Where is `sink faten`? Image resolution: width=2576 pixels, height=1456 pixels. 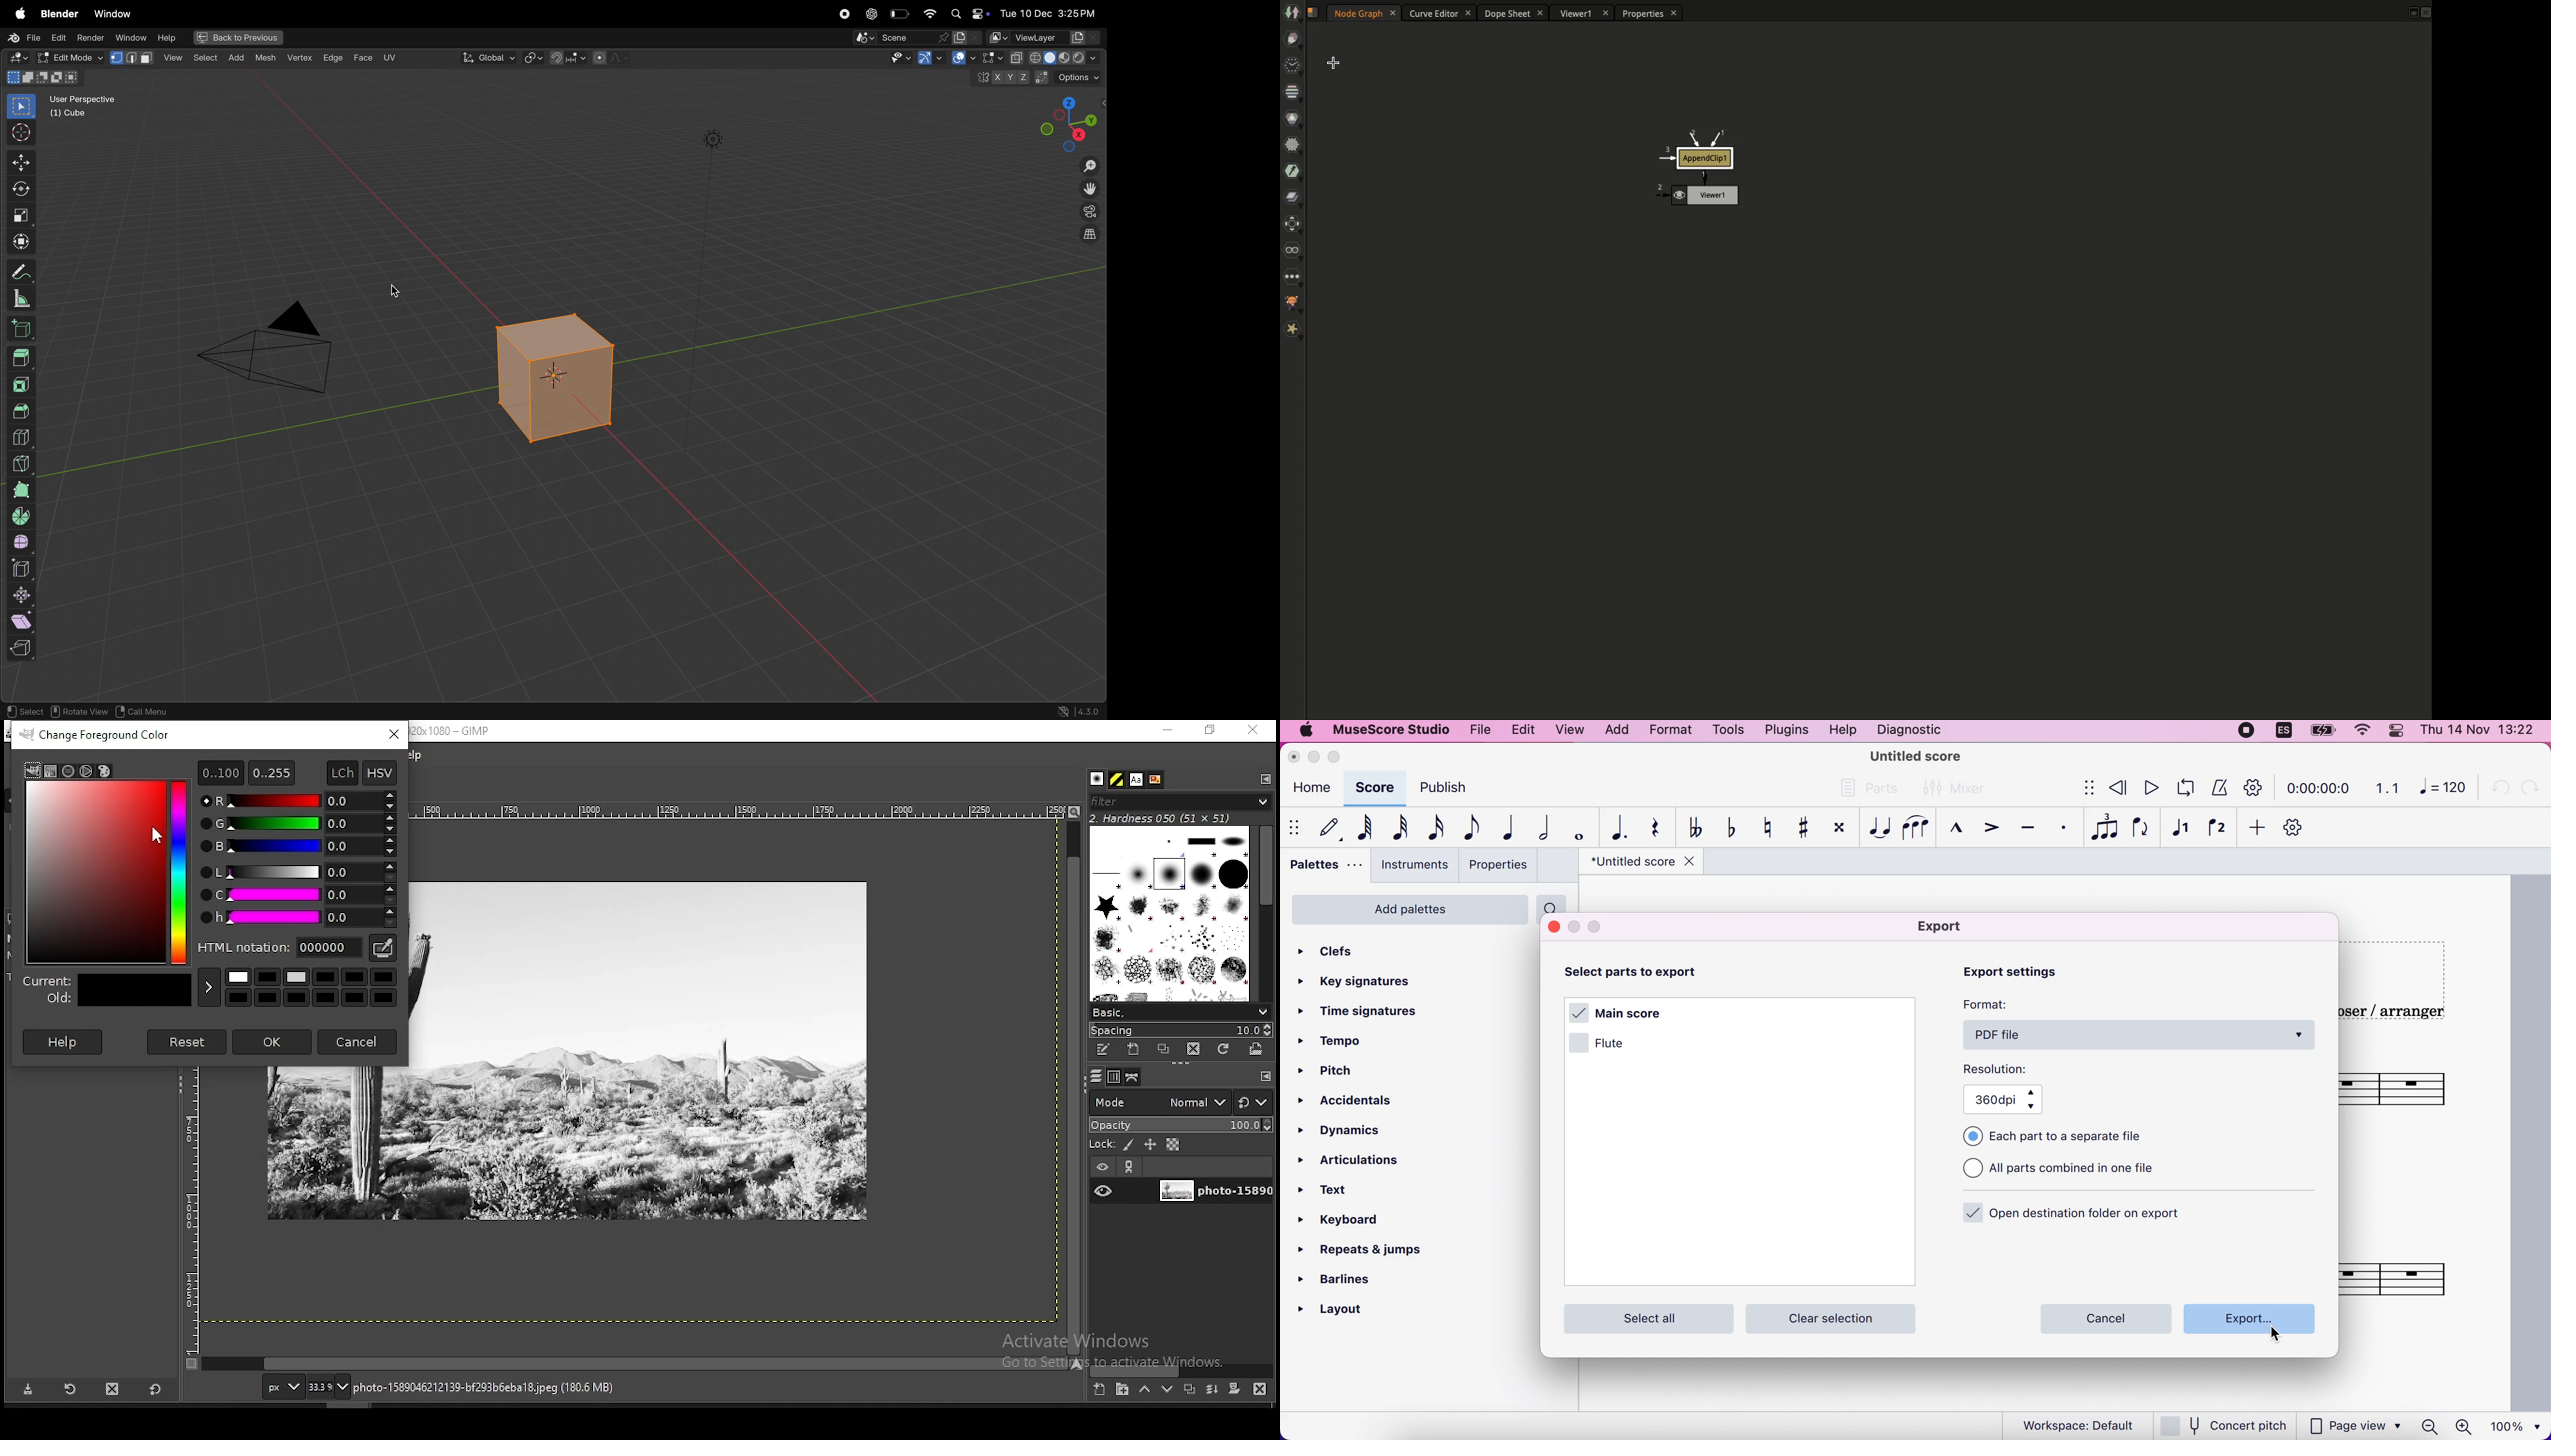 sink faten is located at coordinates (23, 595).